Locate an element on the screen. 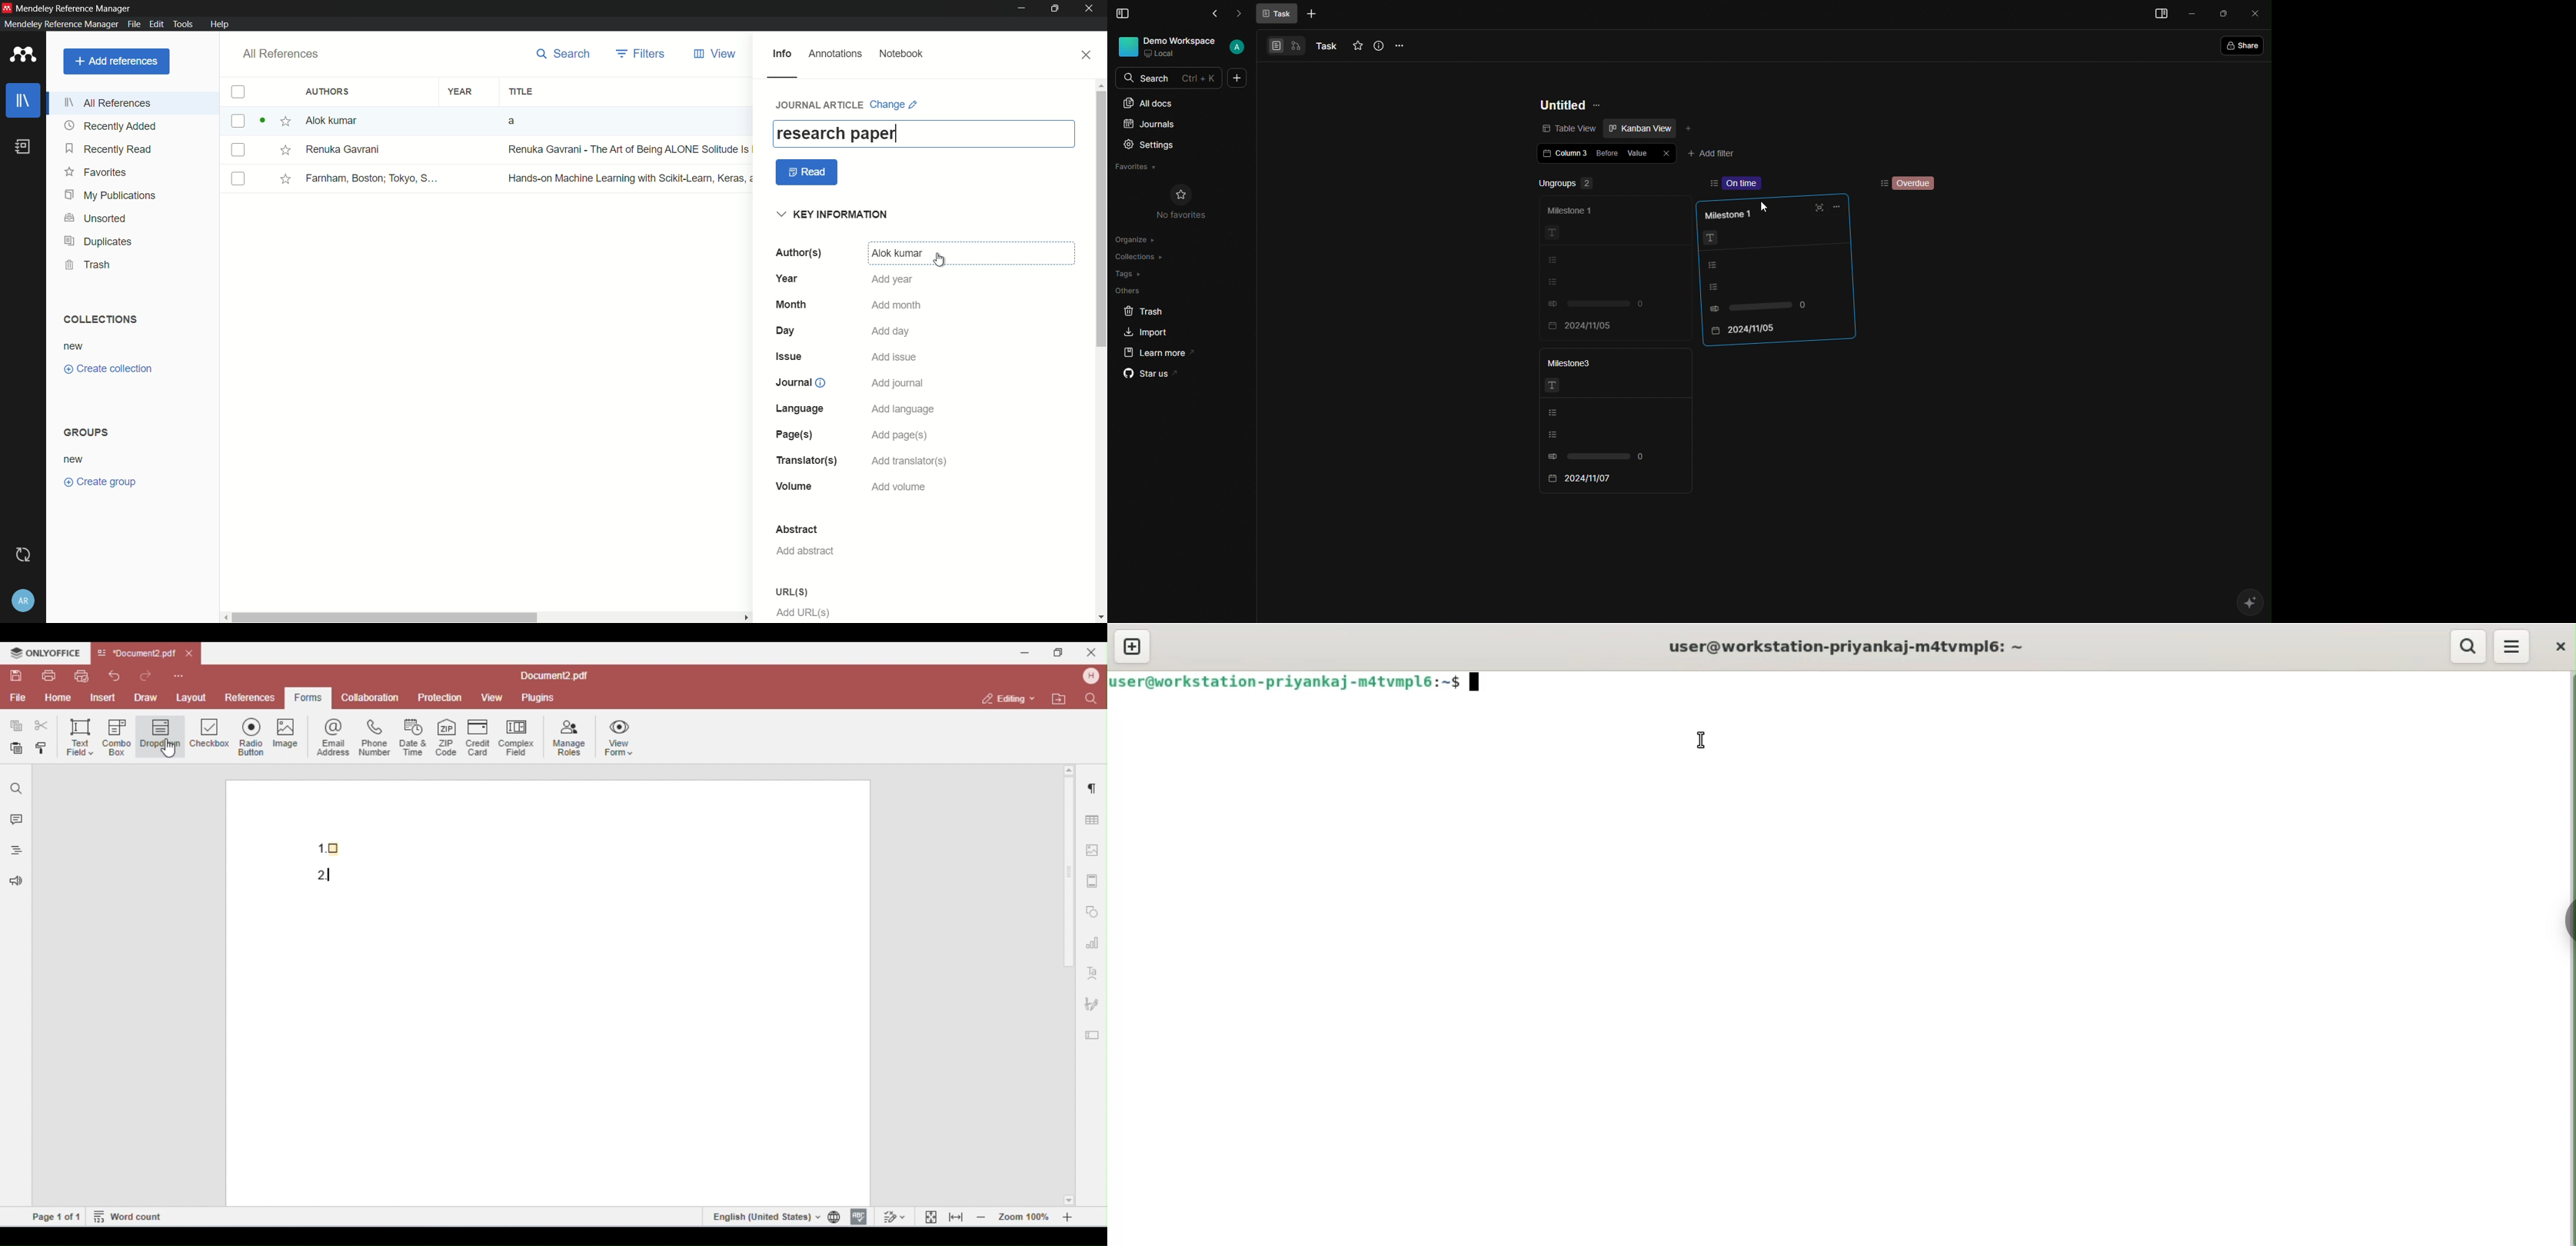 This screenshot has height=1260, width=2576. app icon is located at coordinates (23, 55).